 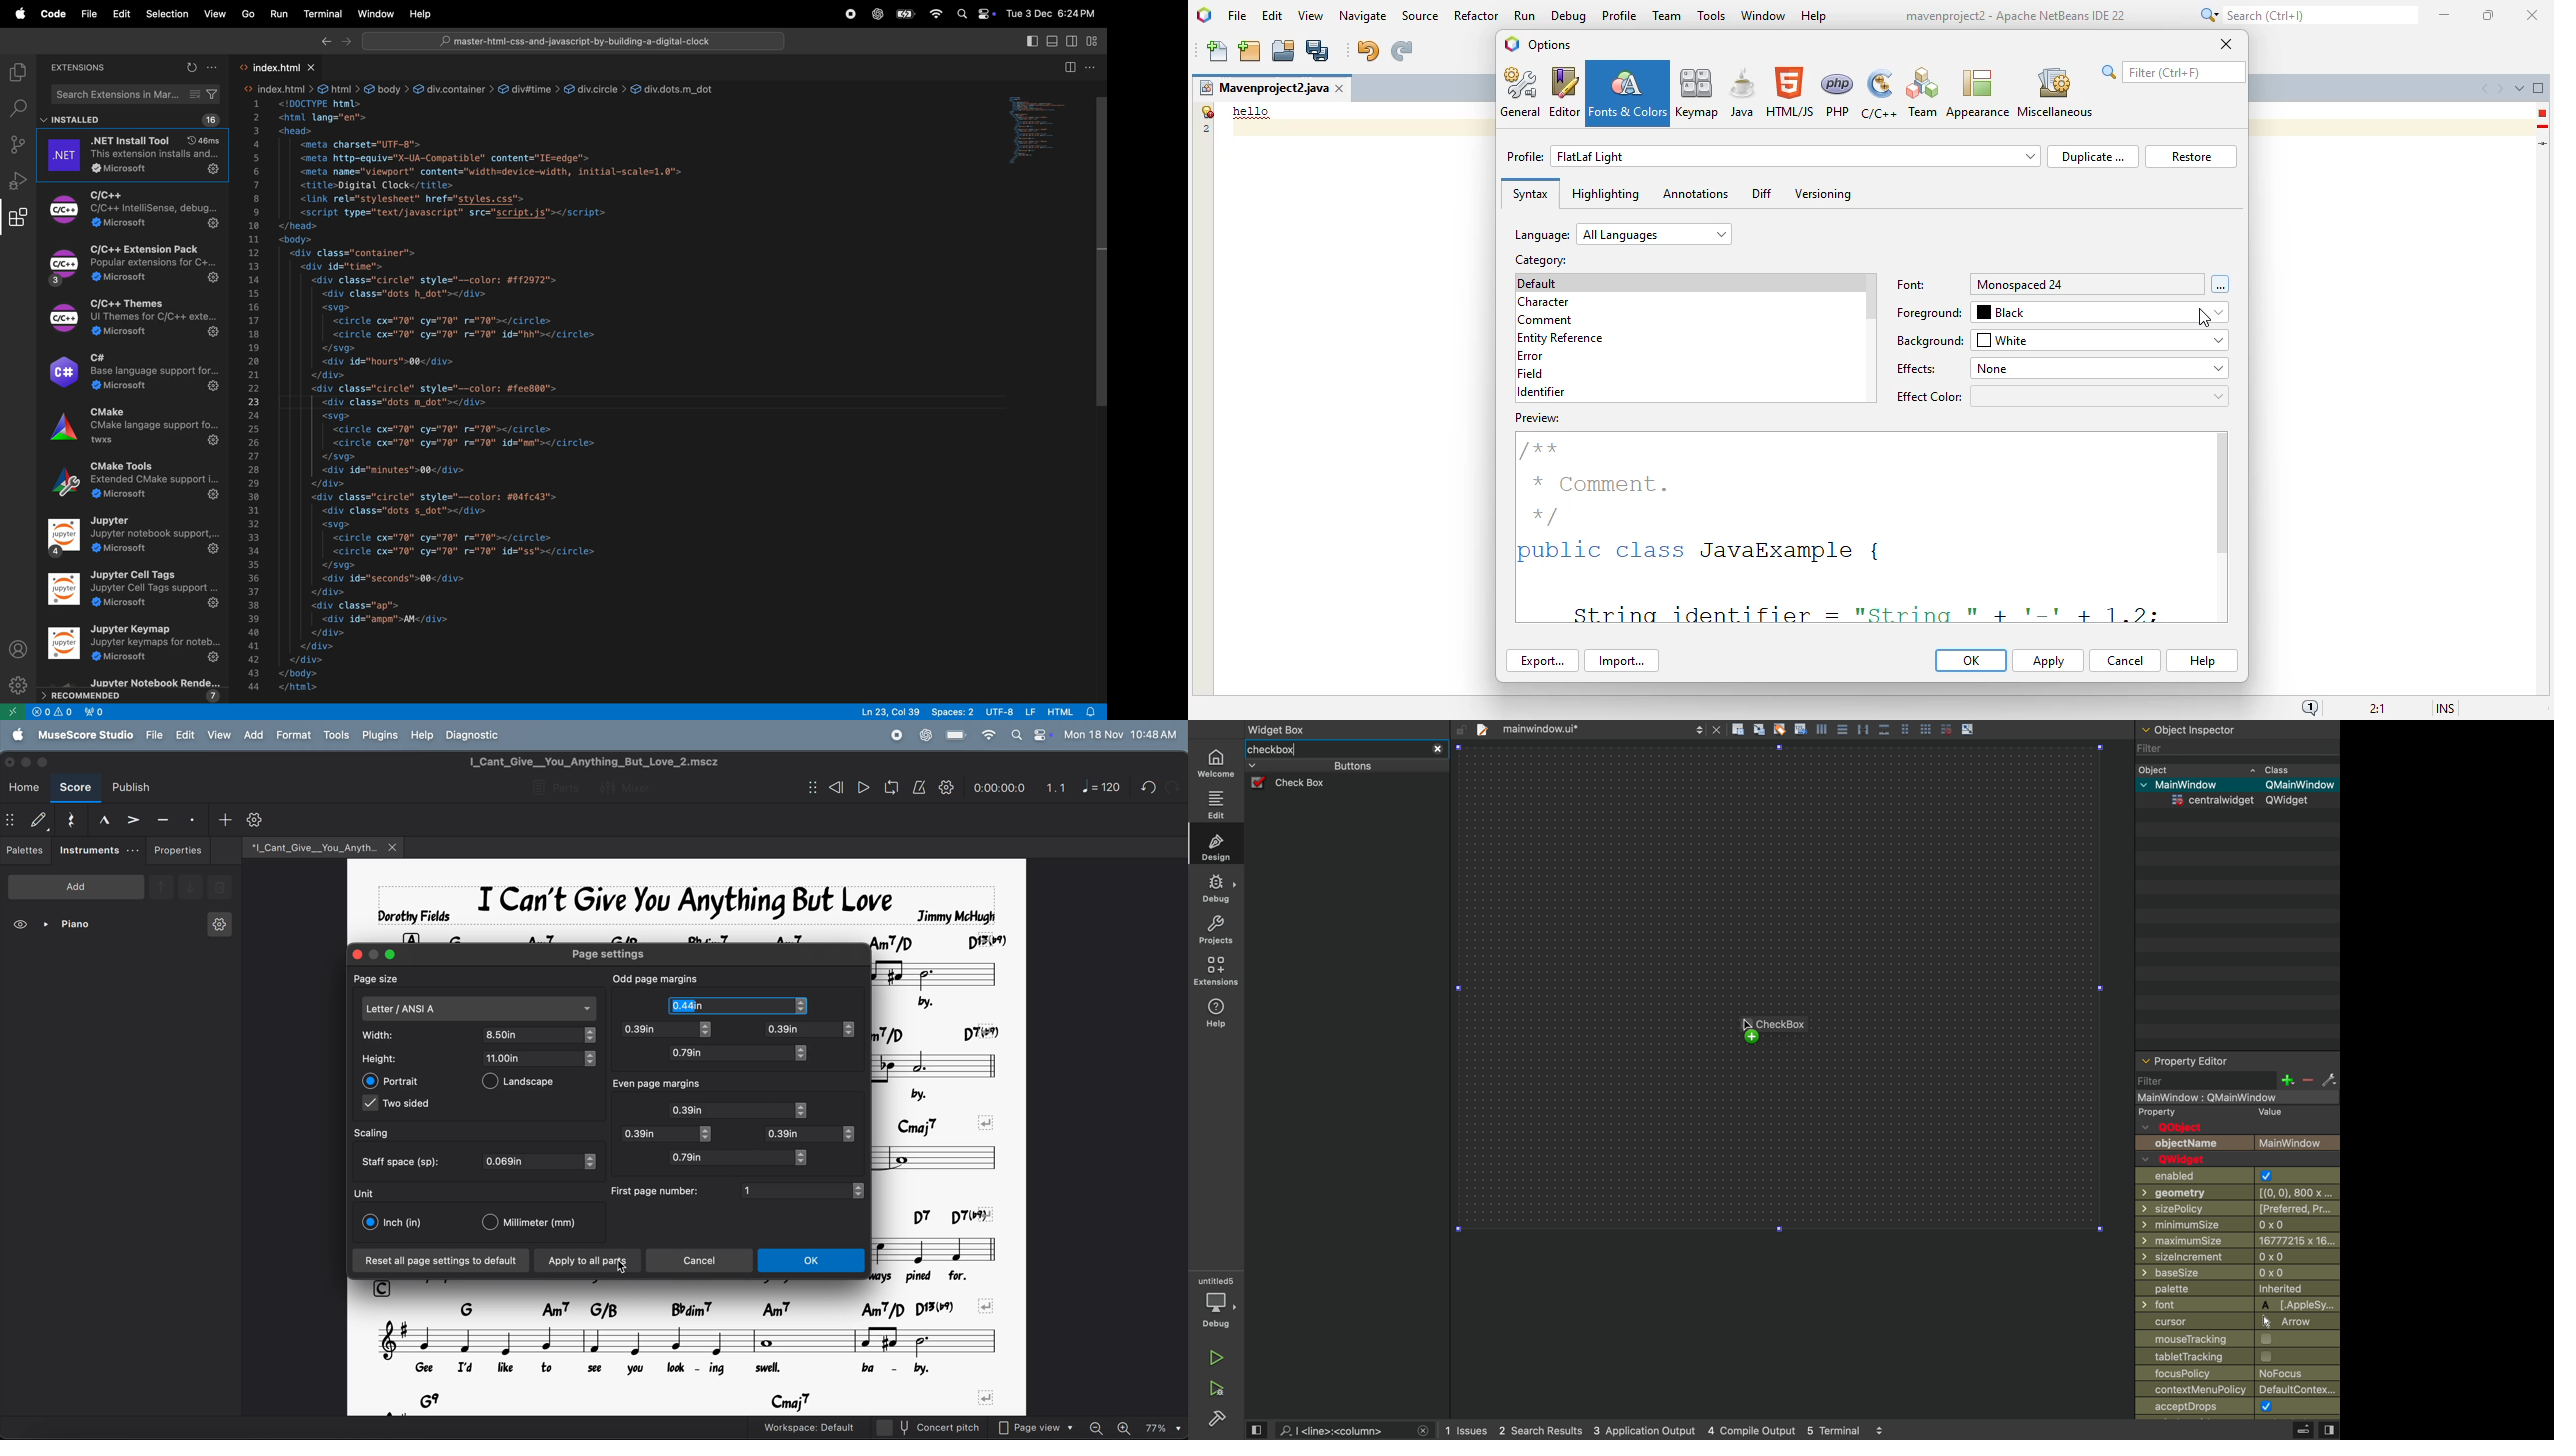 I want to click on scaling, so click(x=381, y=1134).